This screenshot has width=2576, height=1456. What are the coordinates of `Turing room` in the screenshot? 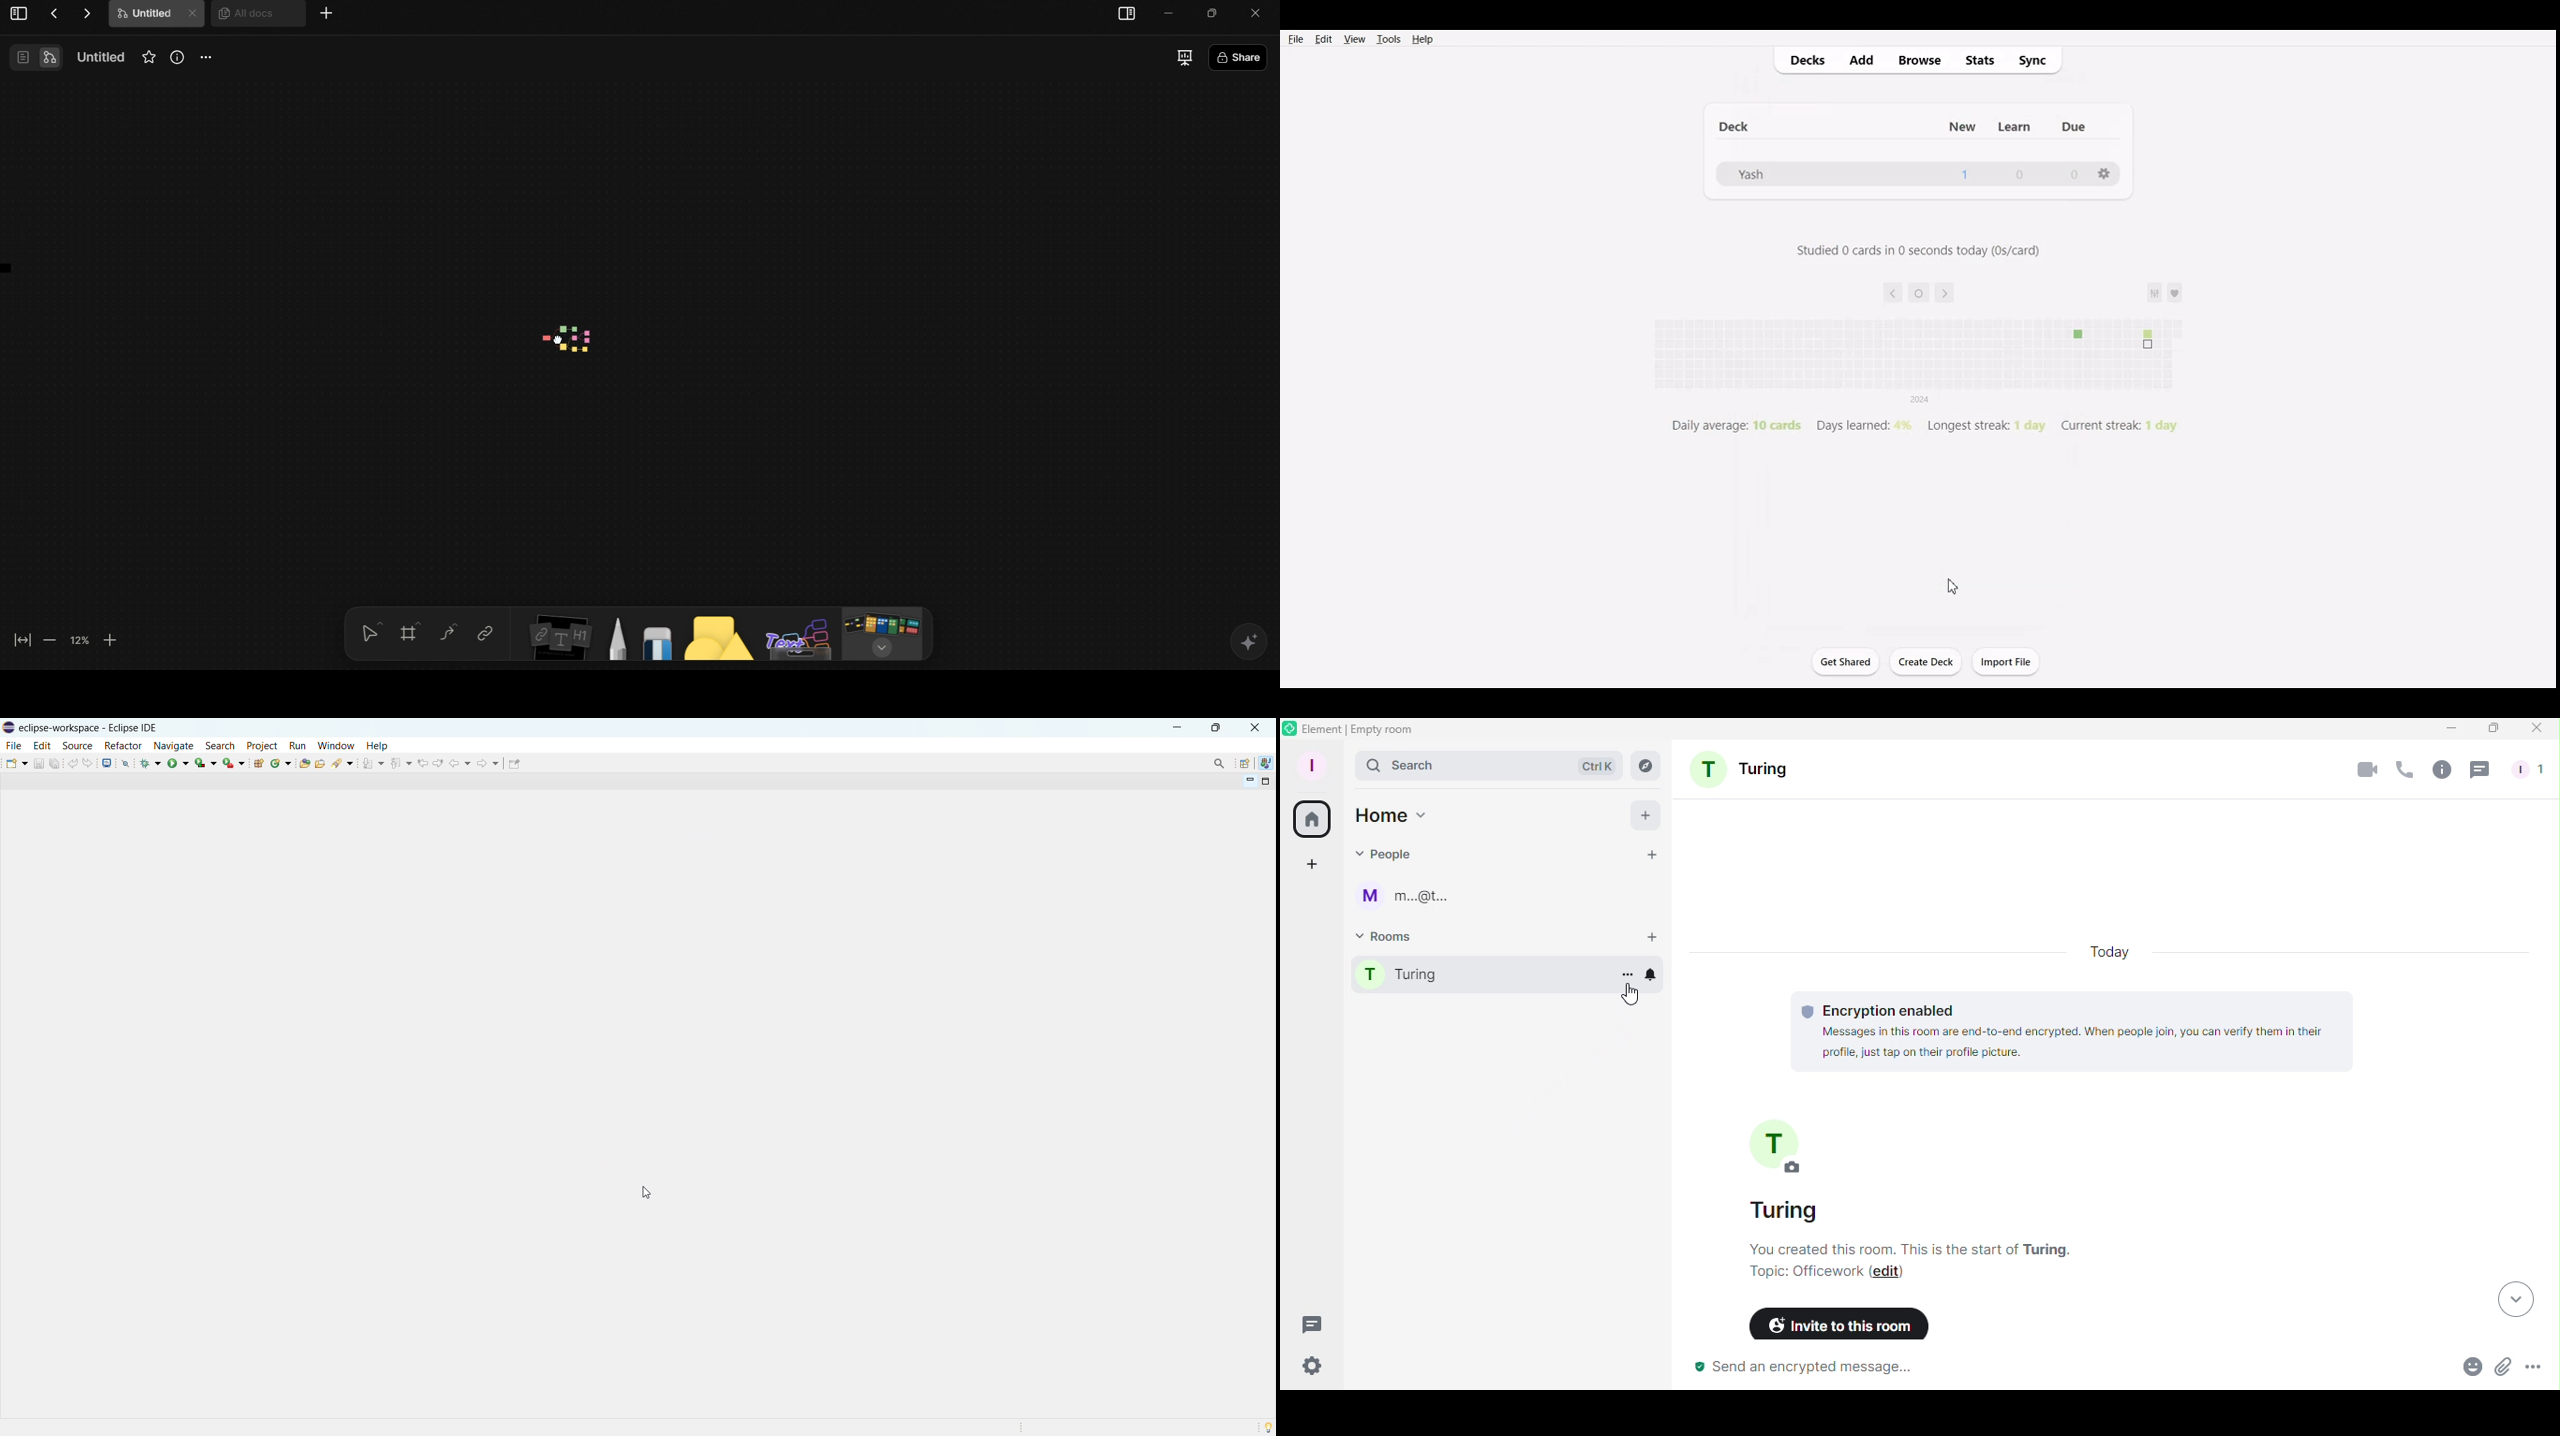 It's located at (1807, 767).